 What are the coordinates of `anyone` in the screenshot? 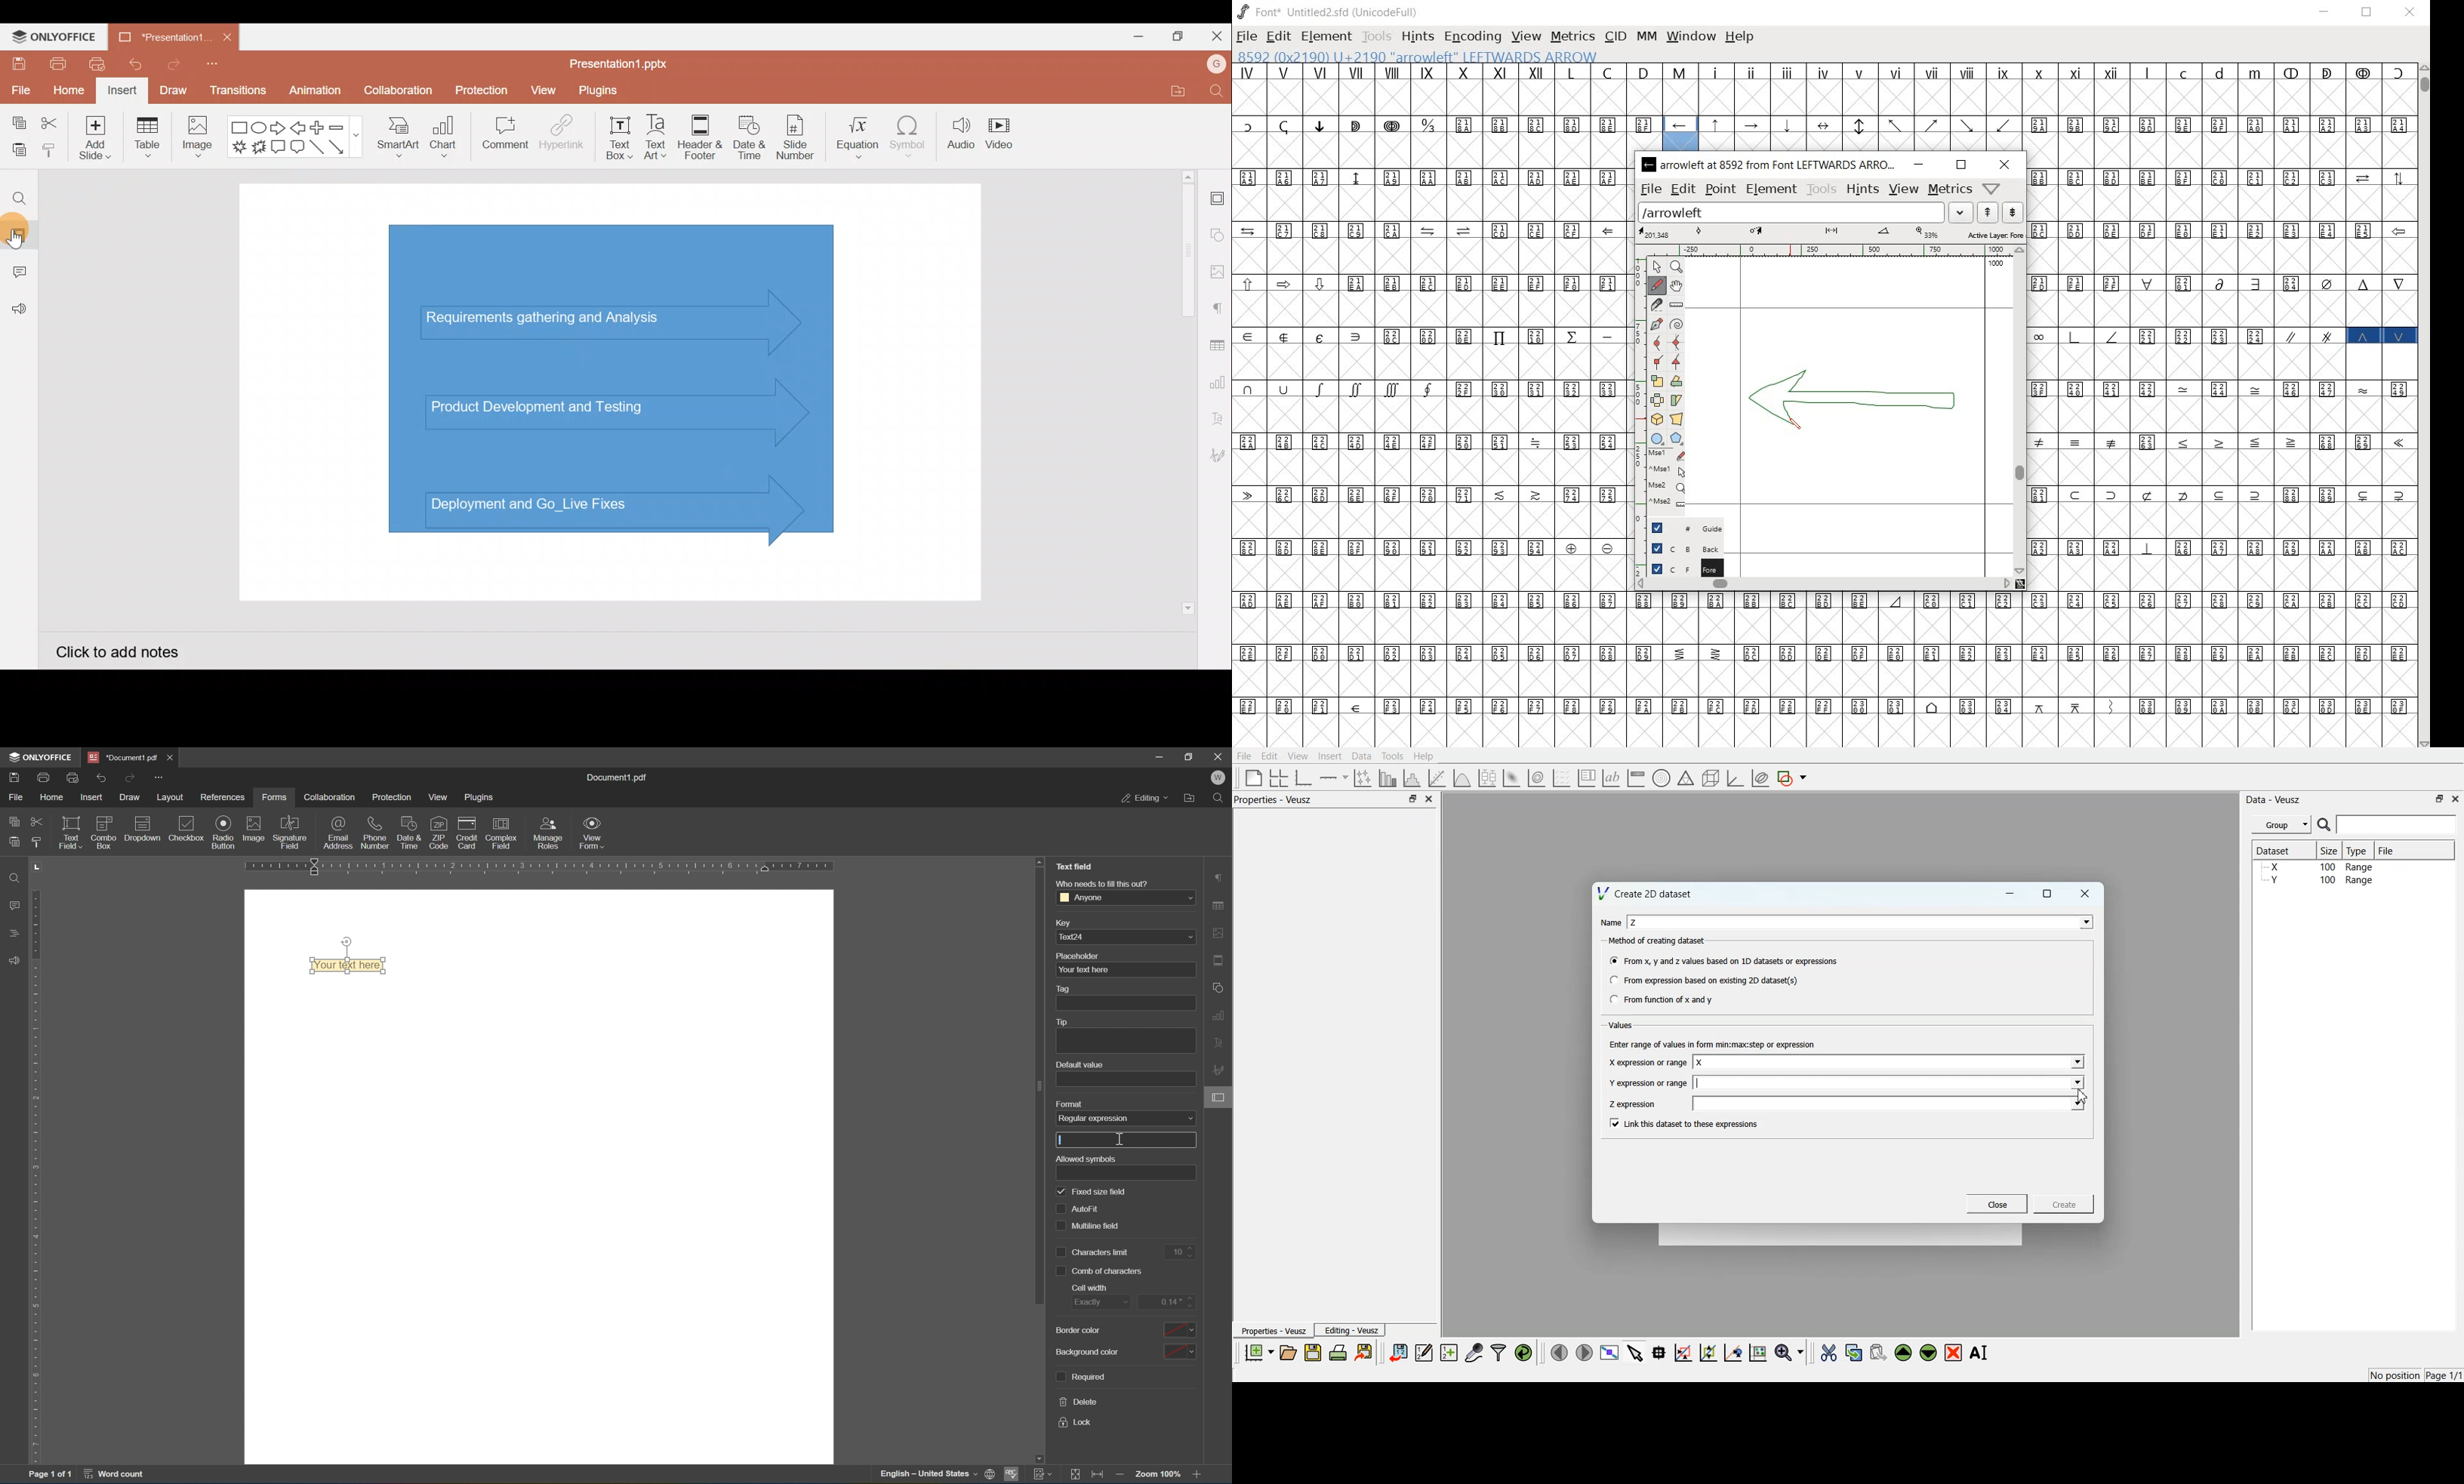 It's located at (1126, 896).